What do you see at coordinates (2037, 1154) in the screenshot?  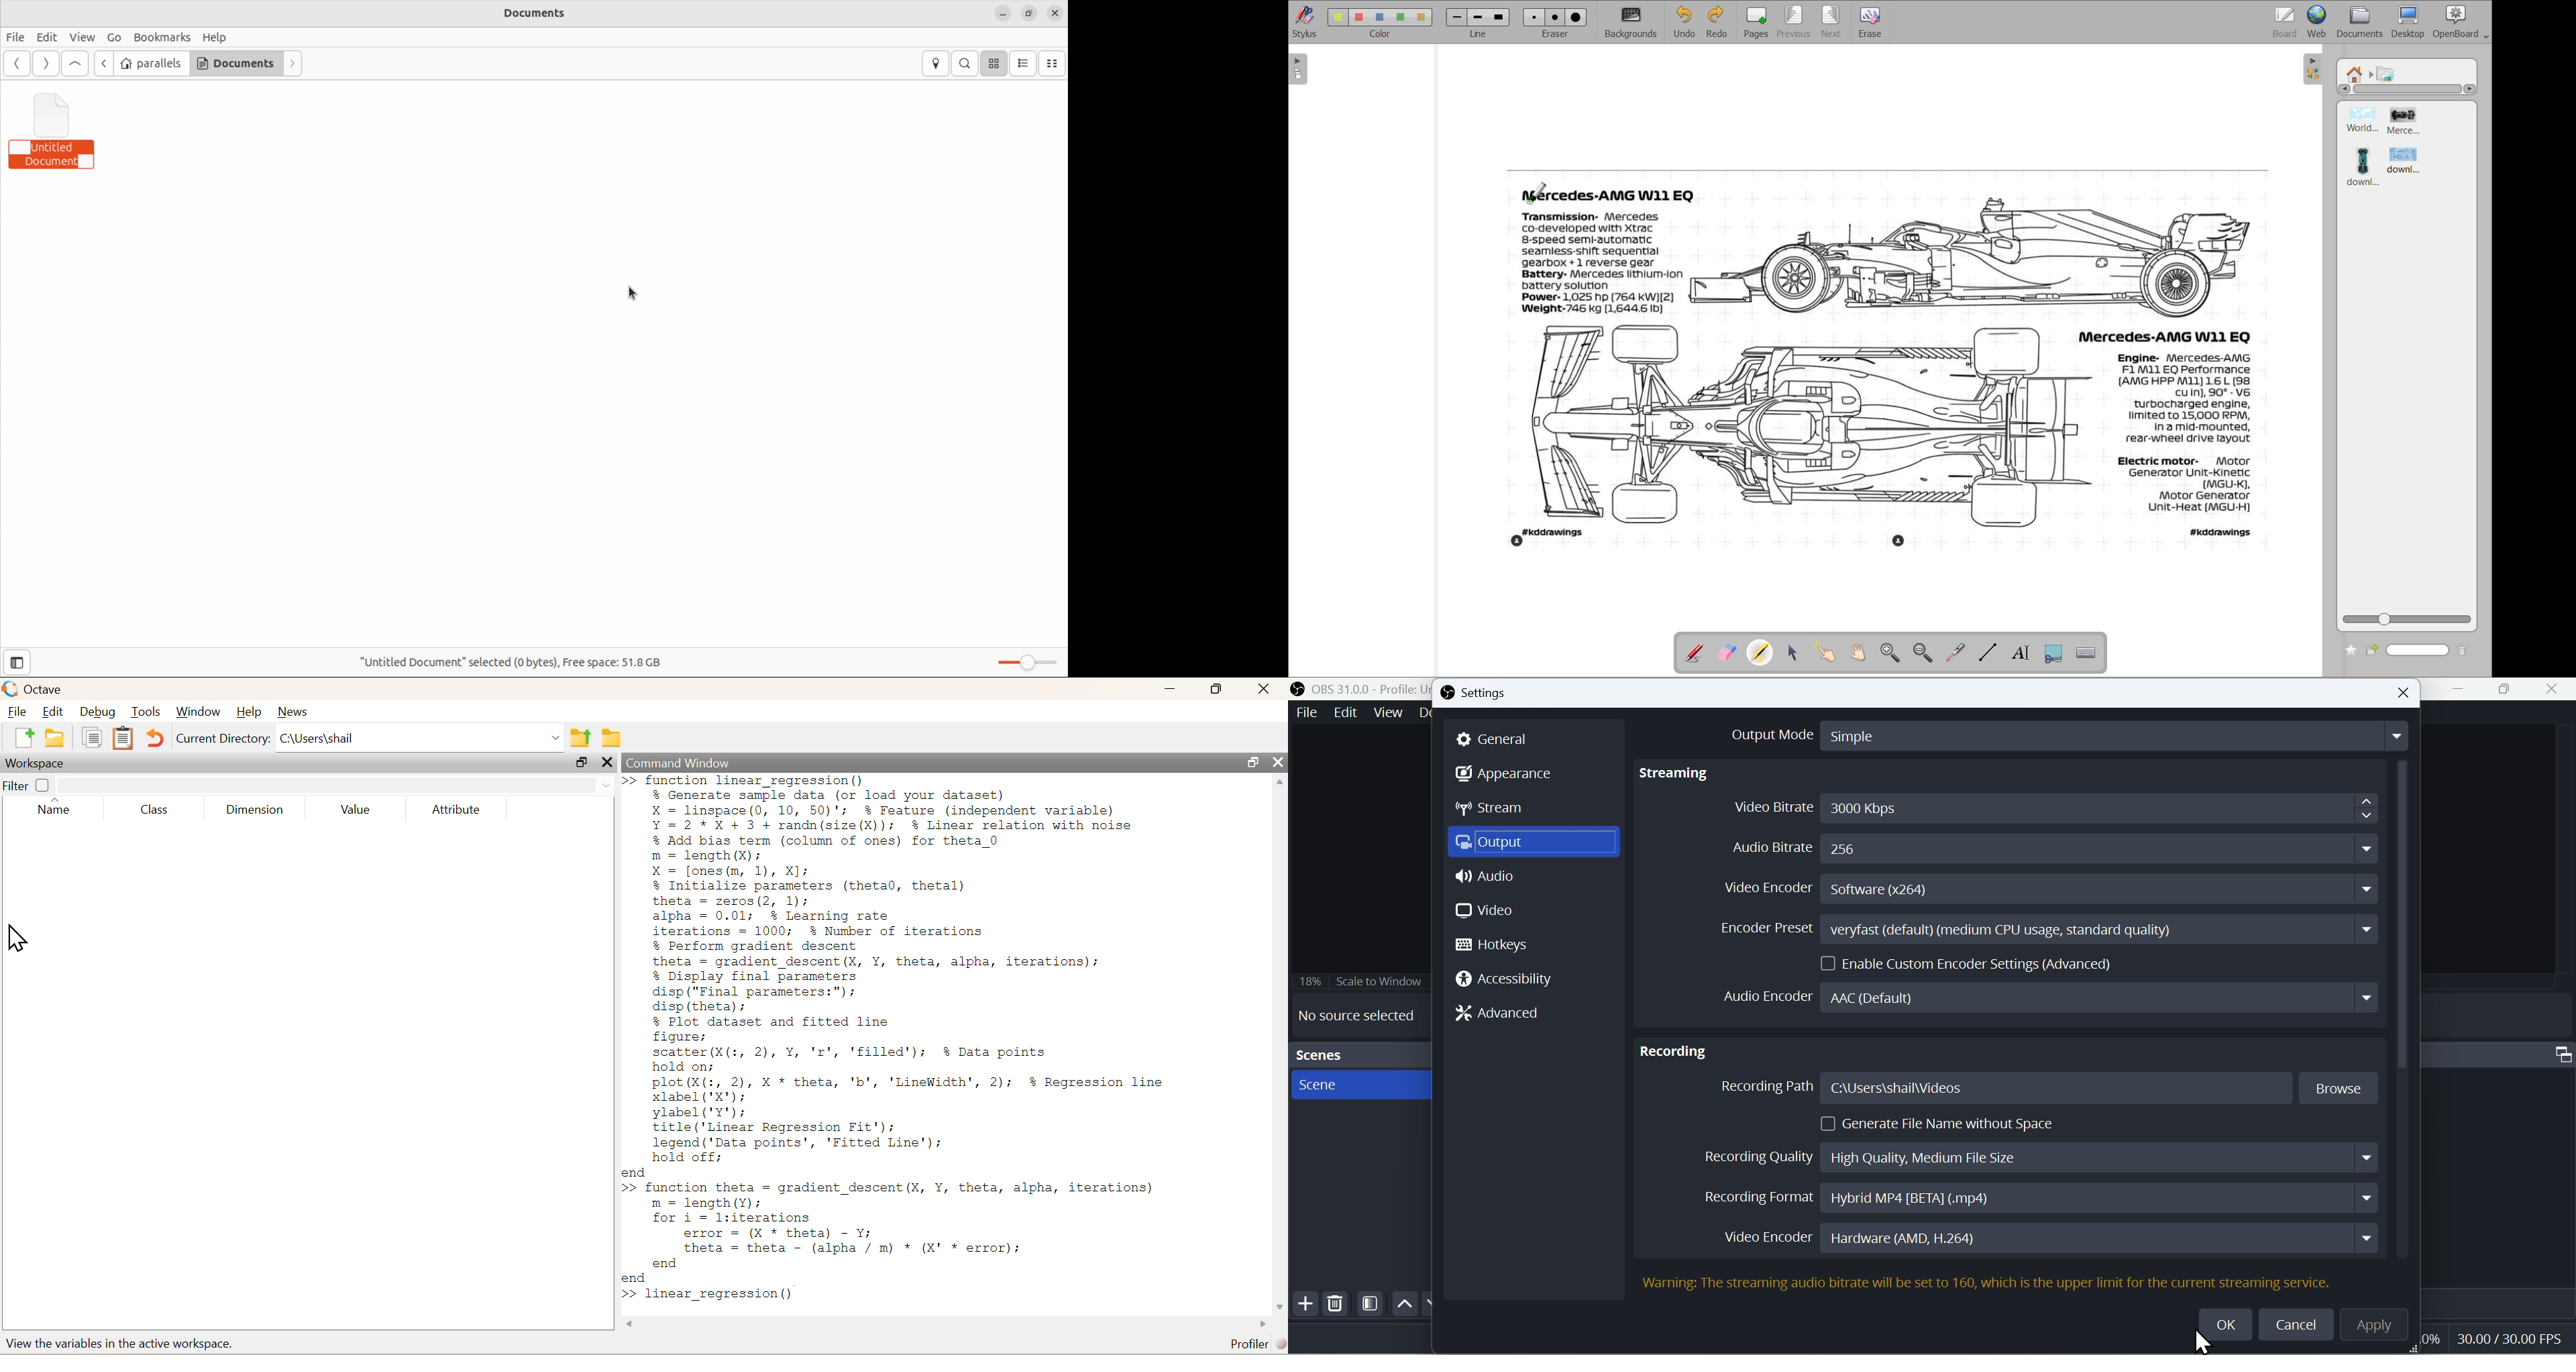 I see `Recording Quality` at bounding box center [2037, 1154].